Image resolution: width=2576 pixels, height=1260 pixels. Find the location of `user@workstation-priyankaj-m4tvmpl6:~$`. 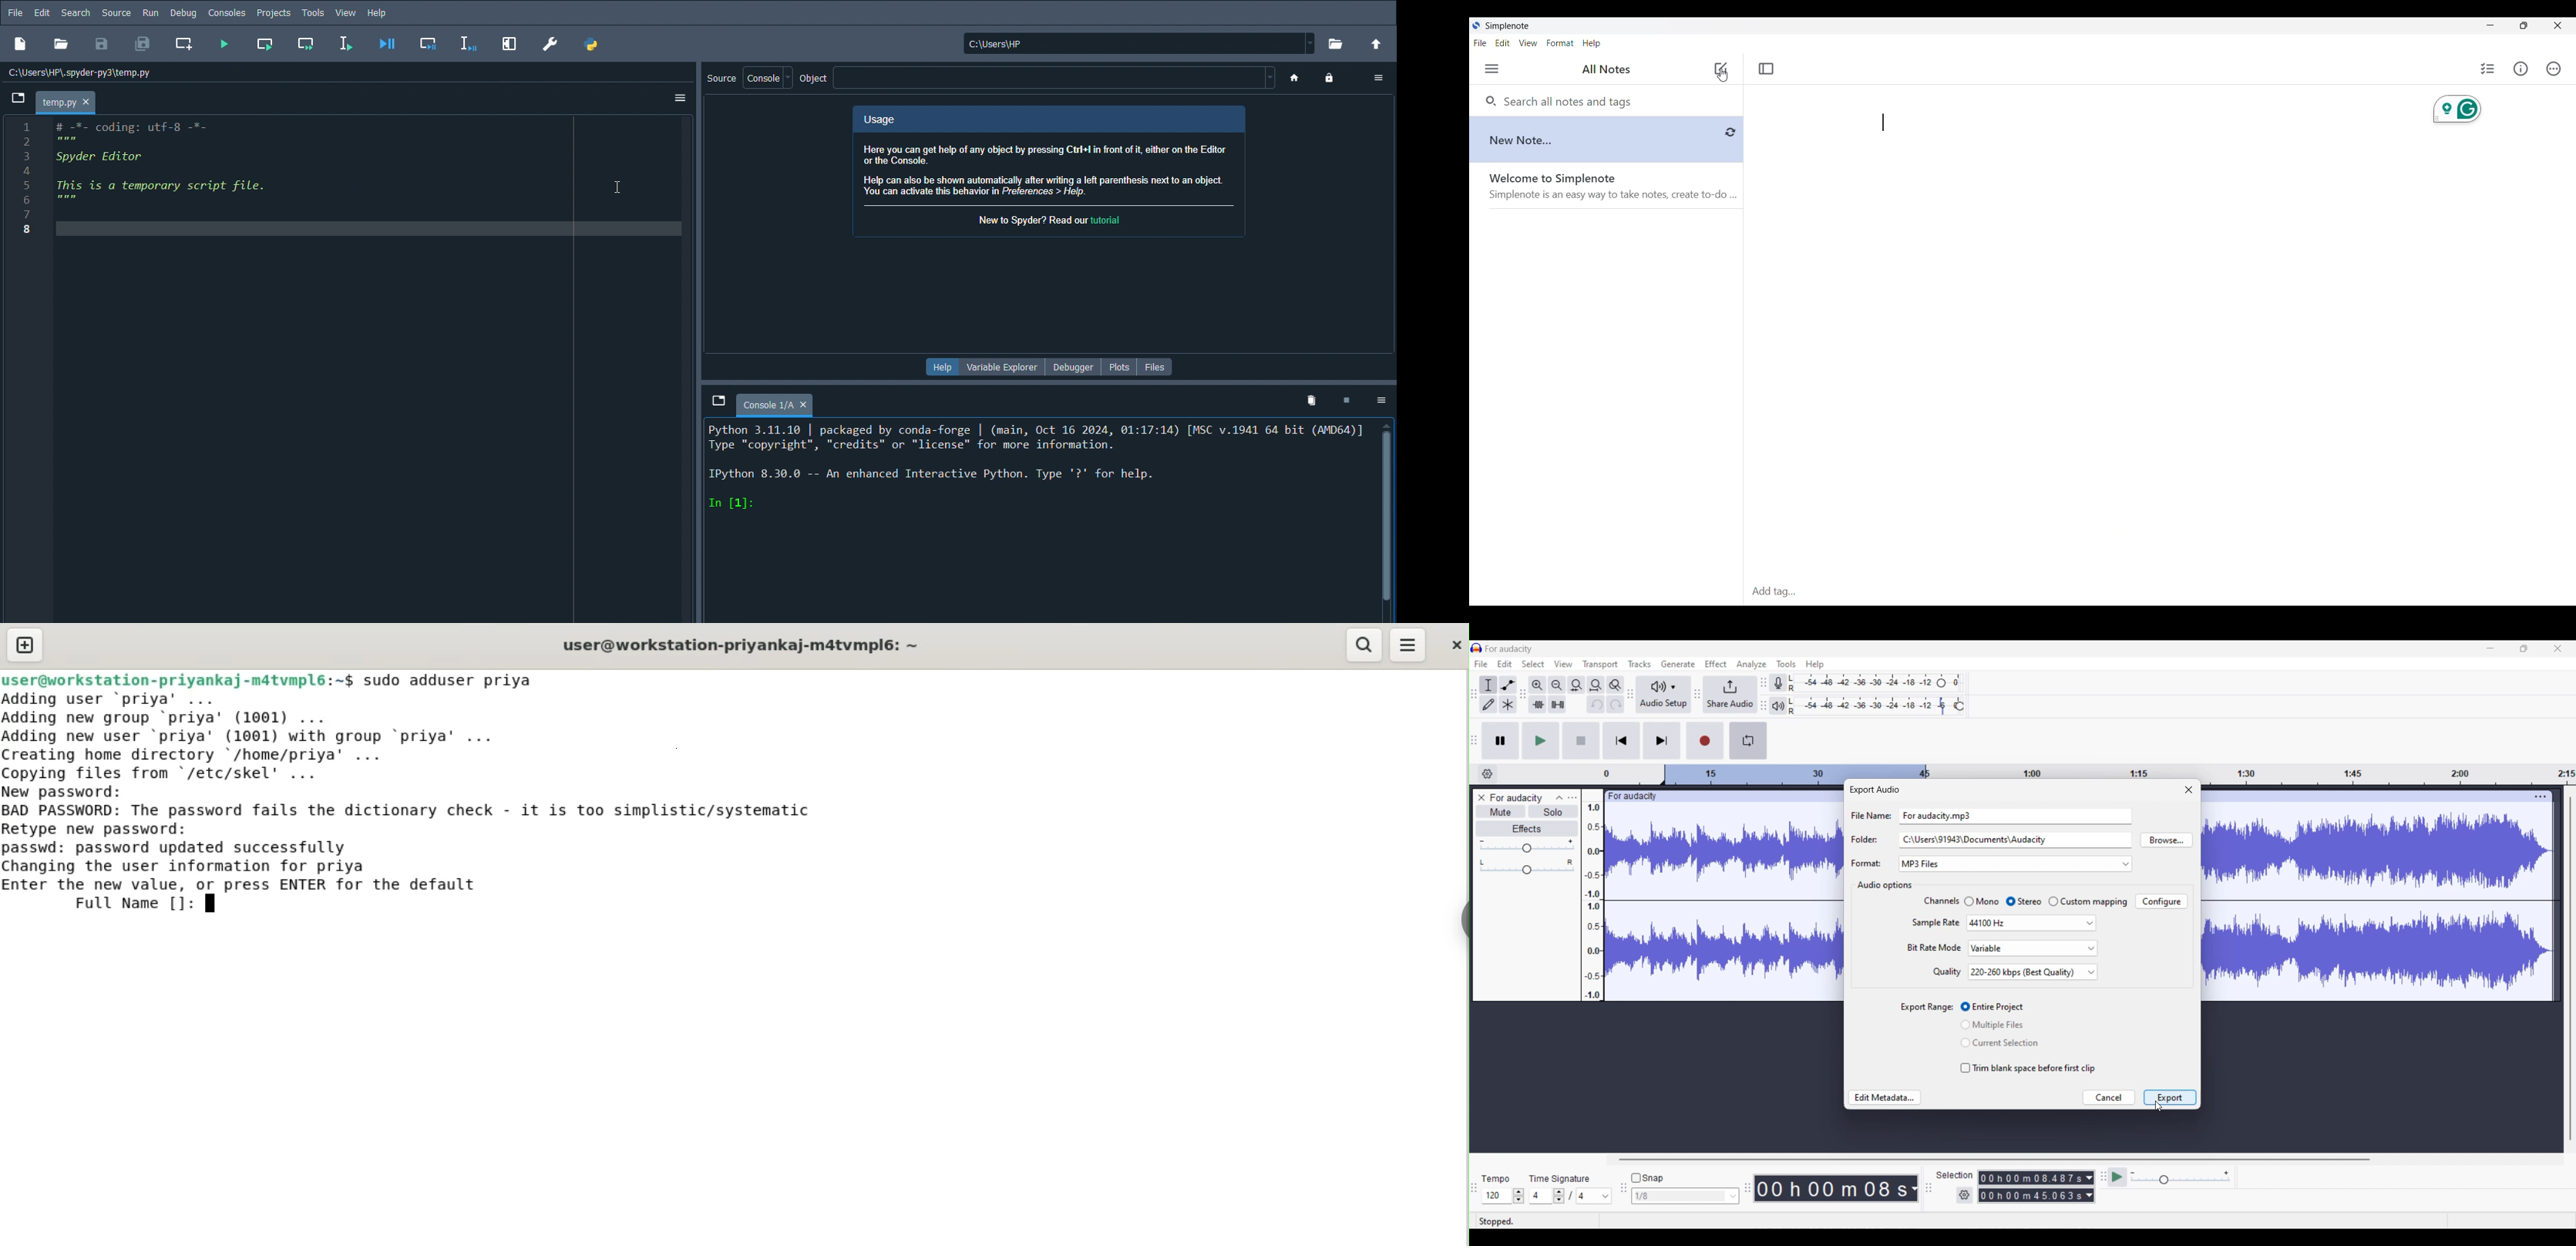

user@workstation-priyankaj-m4tvmpl6:~$ is located at coordinates (177, 678).